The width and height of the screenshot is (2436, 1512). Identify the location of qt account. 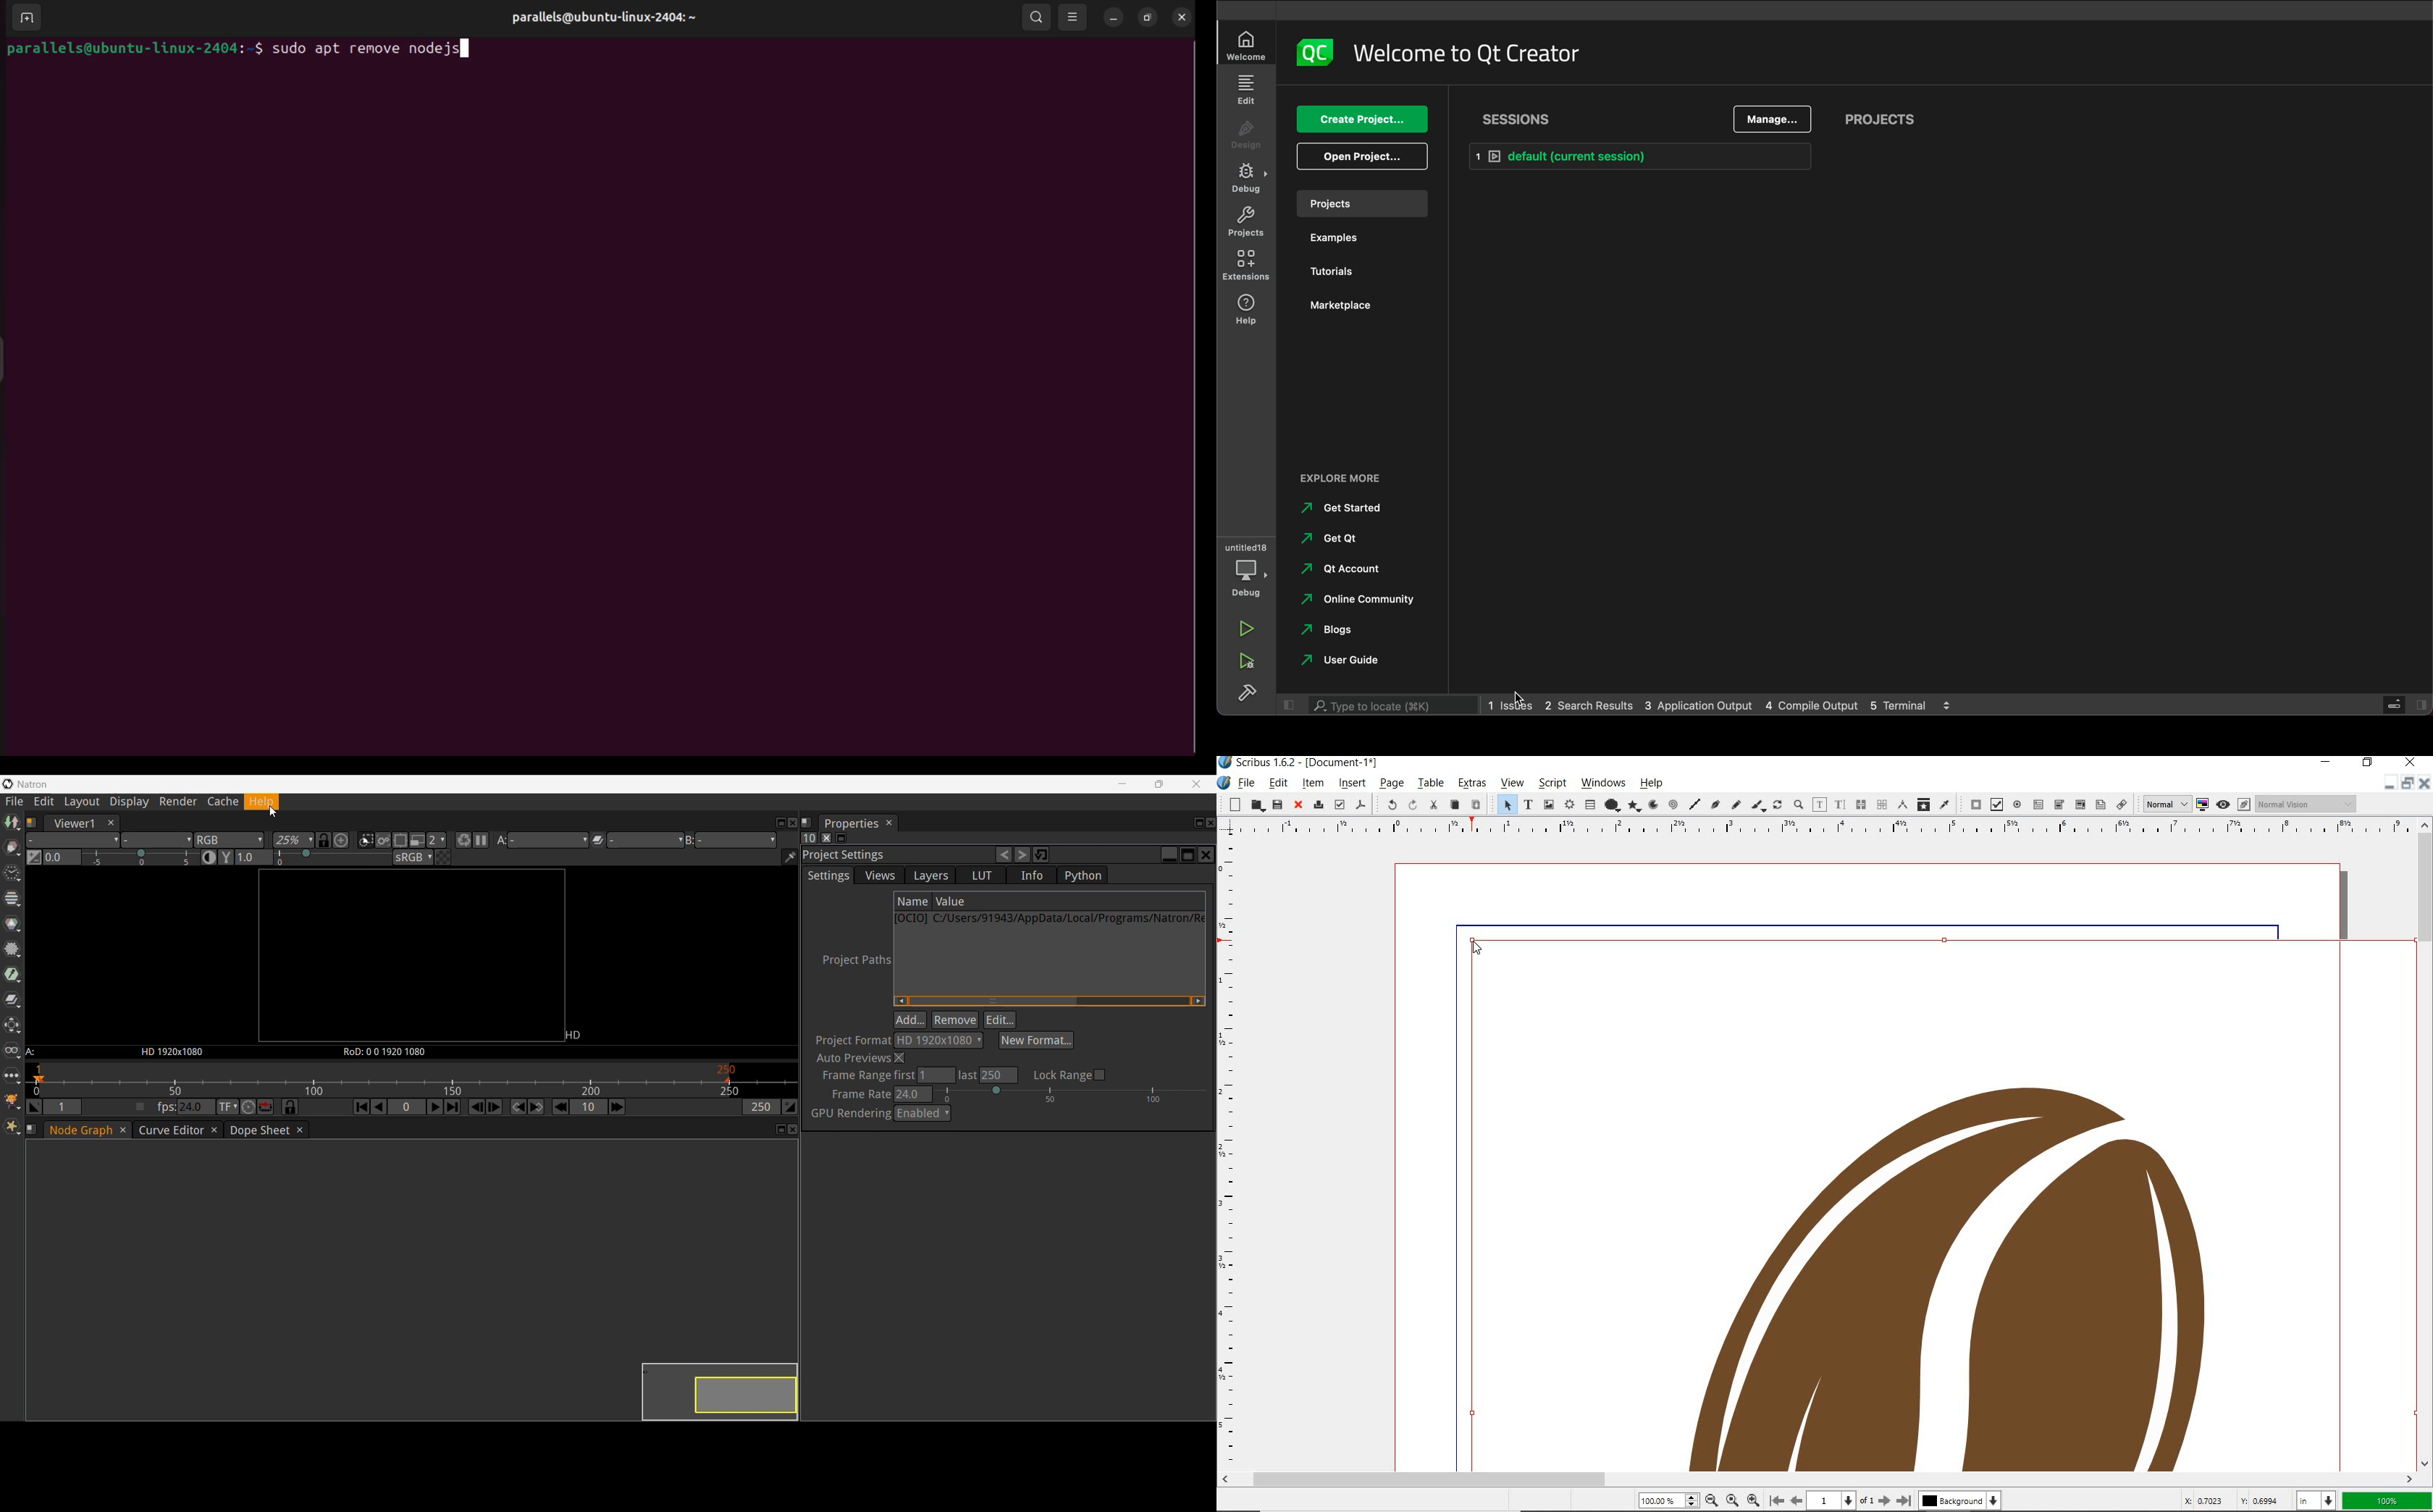
(1343, 570).